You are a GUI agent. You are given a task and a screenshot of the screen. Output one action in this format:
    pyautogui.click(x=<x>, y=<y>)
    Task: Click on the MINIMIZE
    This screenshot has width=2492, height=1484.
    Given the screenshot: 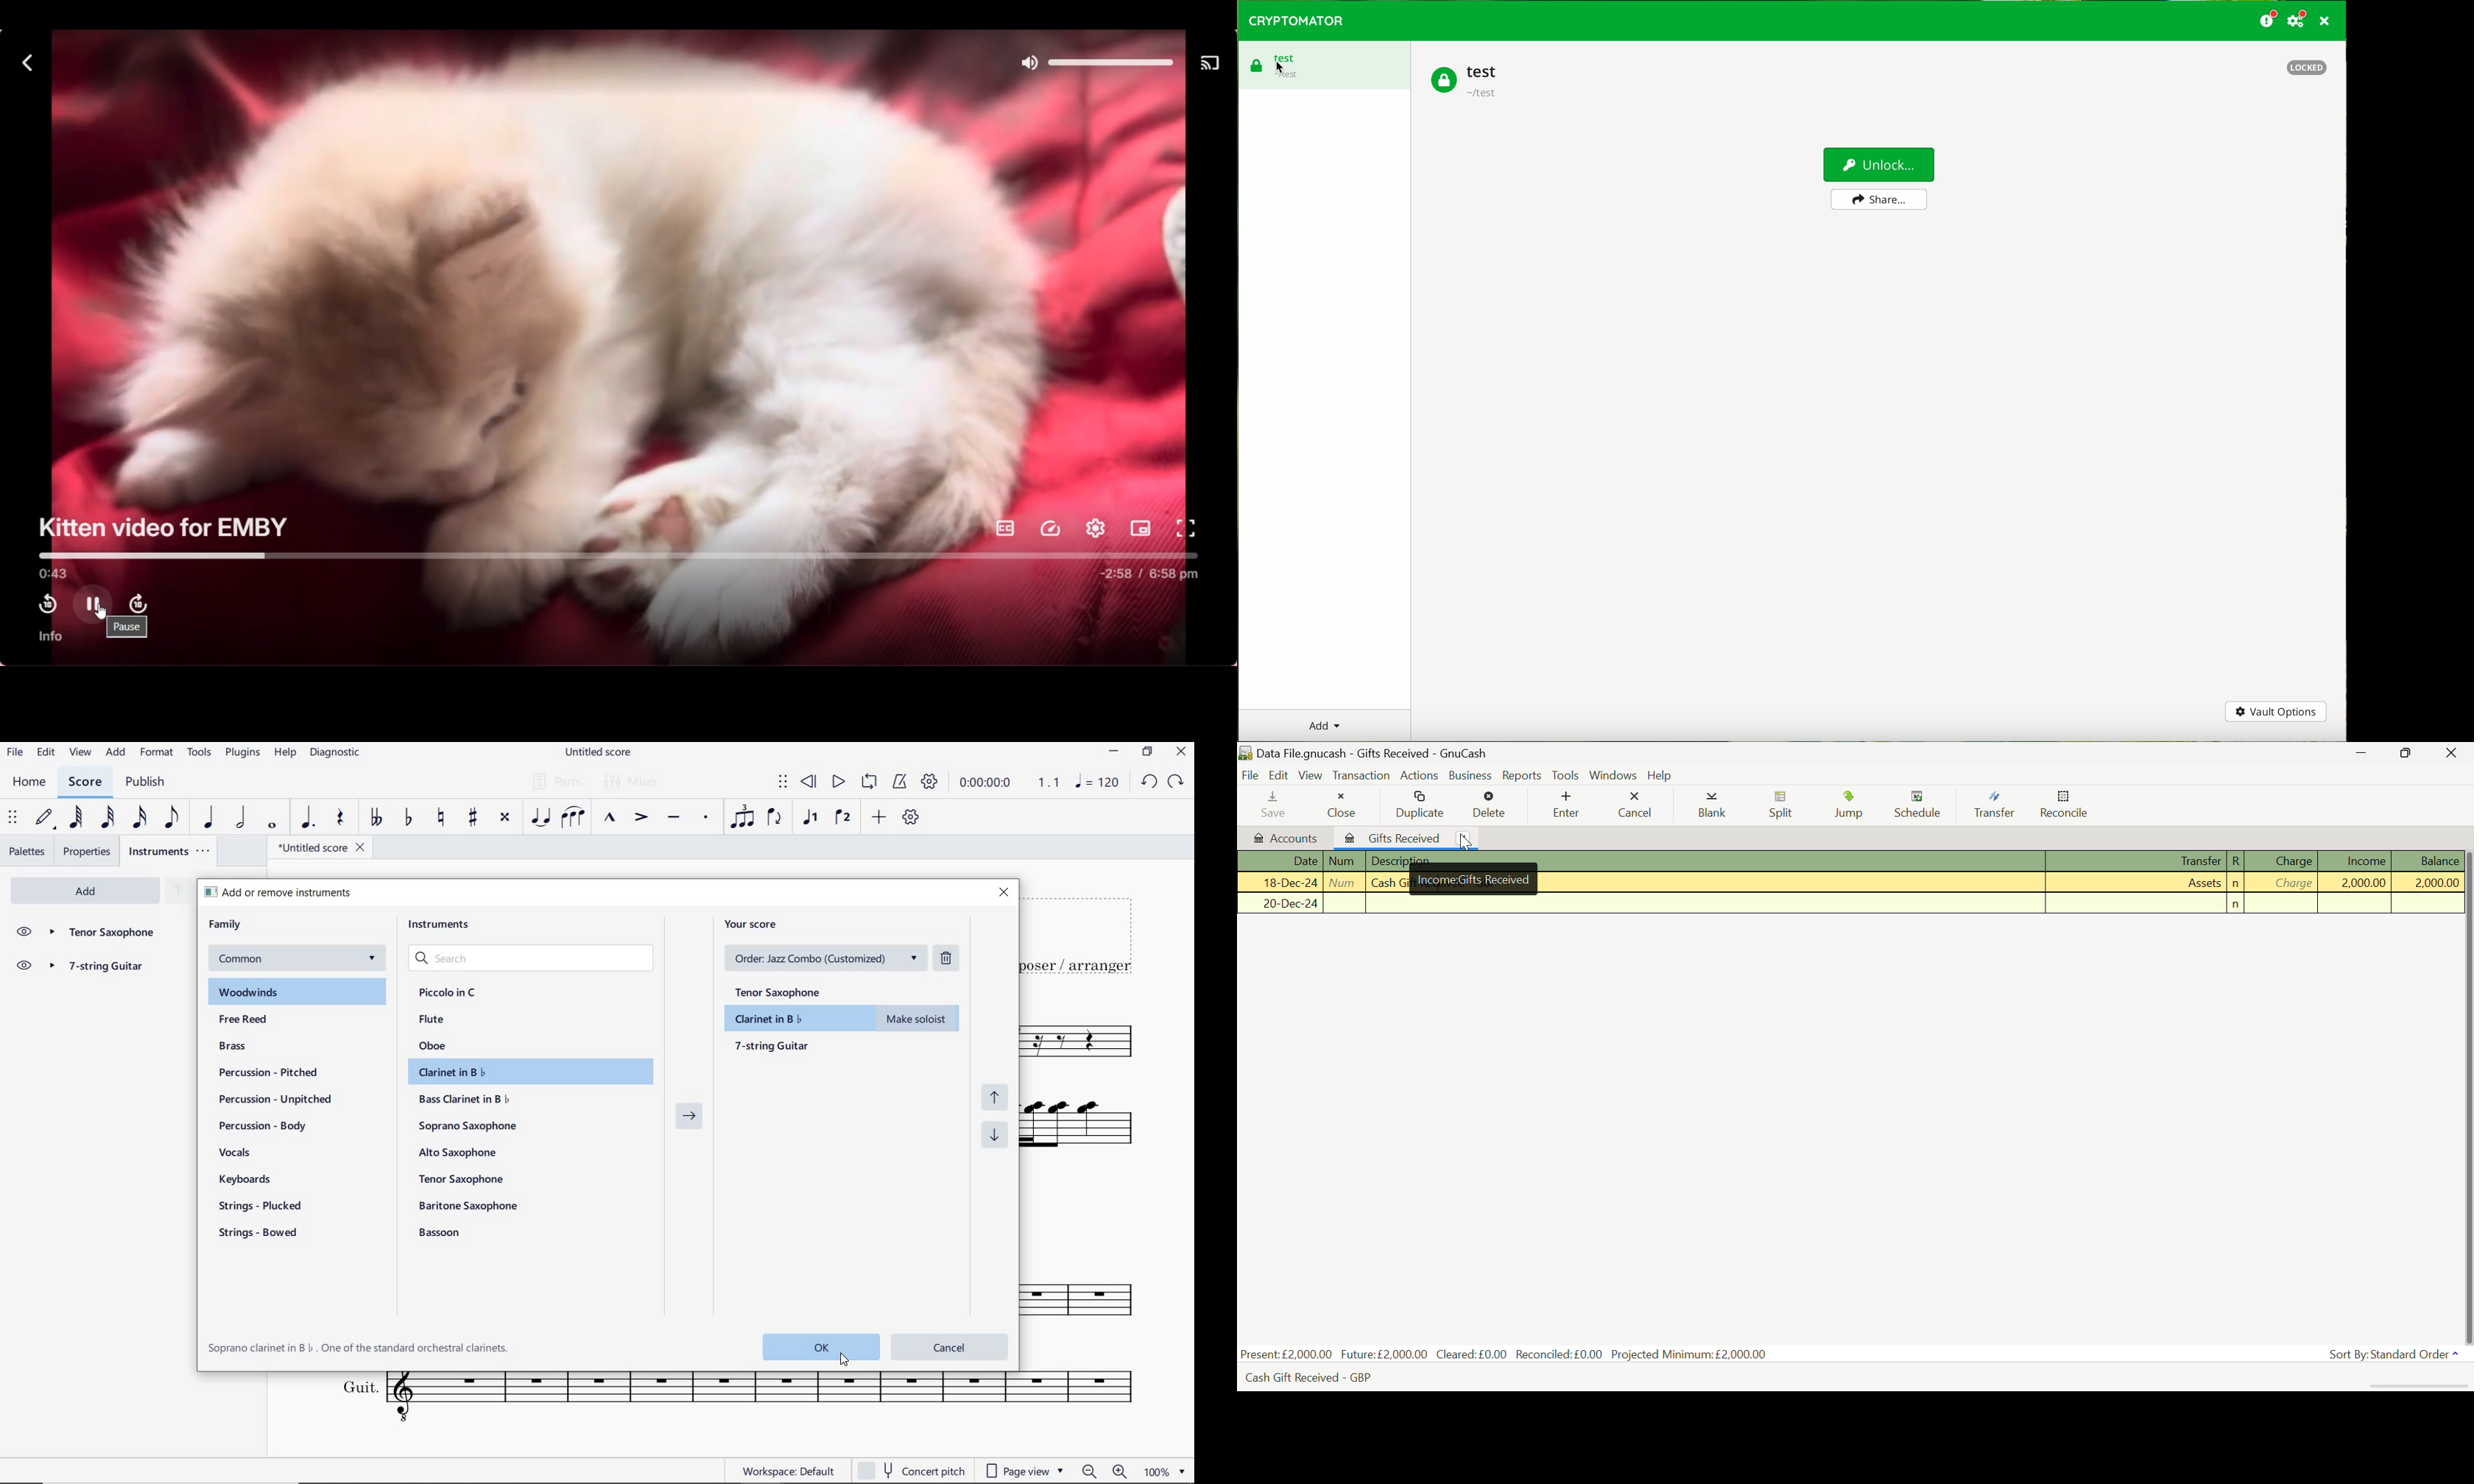 What is the action you would take?
    pyautogui.click(x=1115, y=753)
    